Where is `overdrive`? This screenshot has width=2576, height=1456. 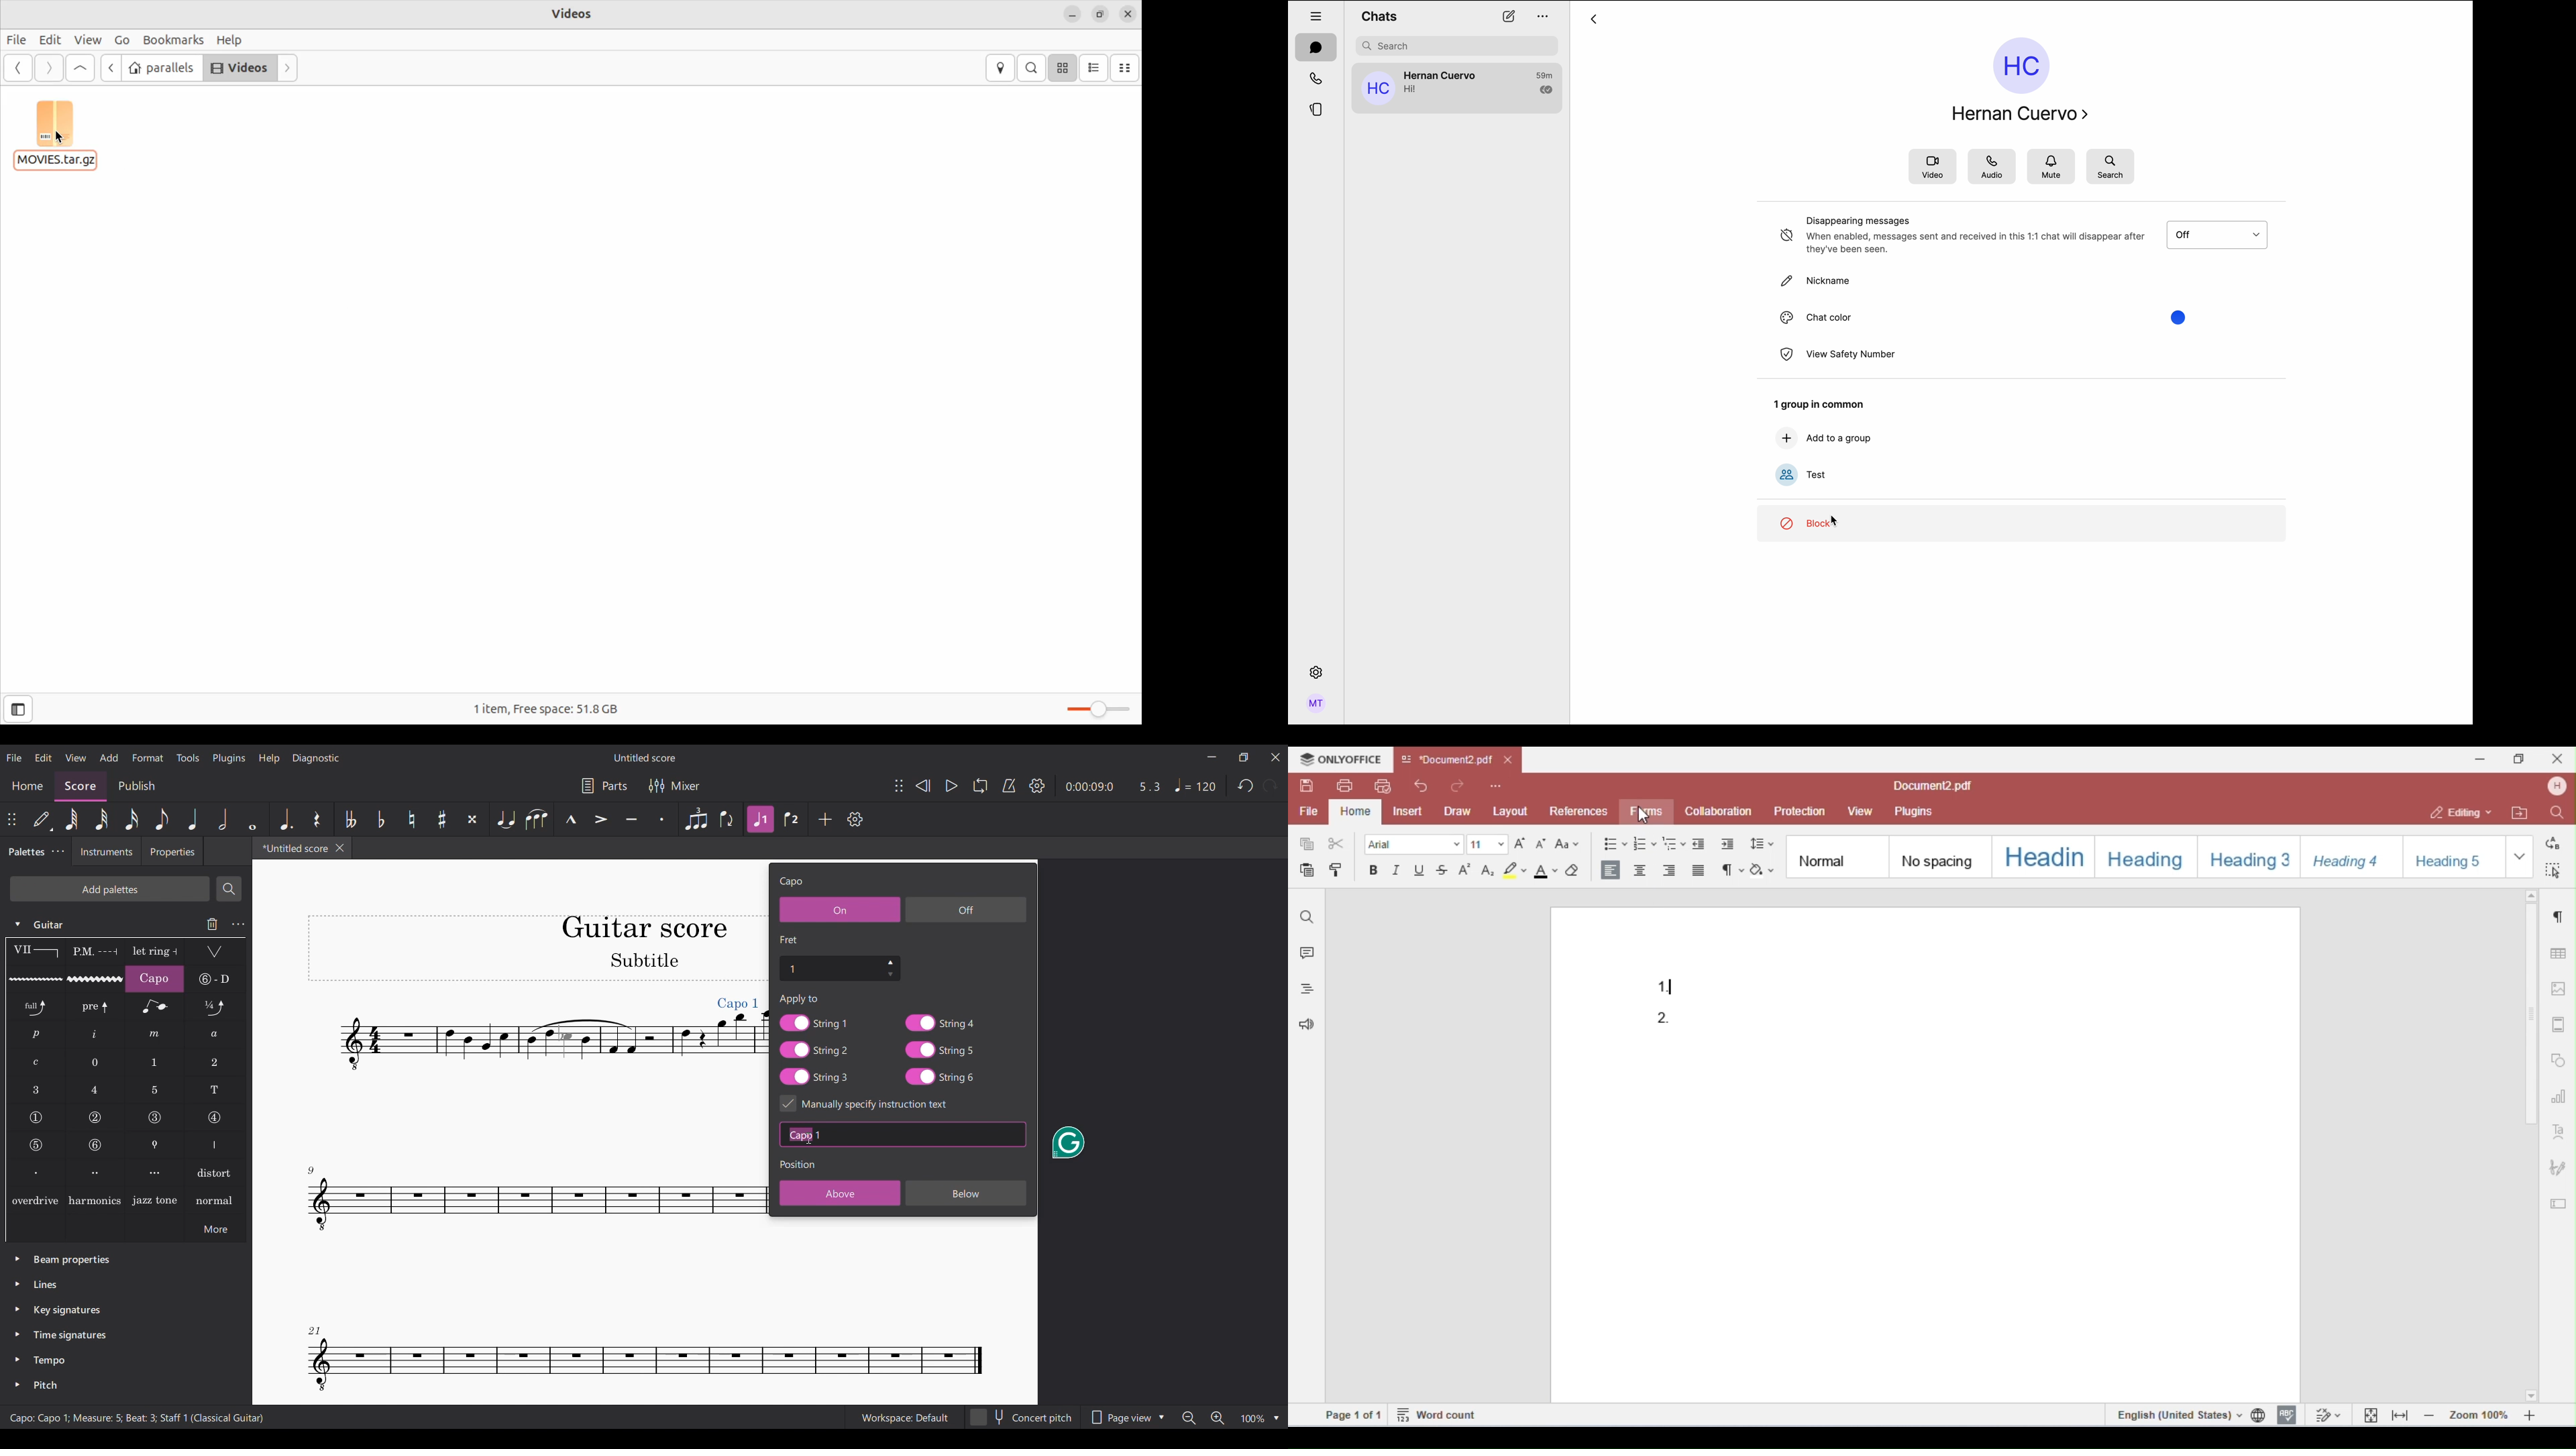 overdrive is located at coordinates (35, 1199).